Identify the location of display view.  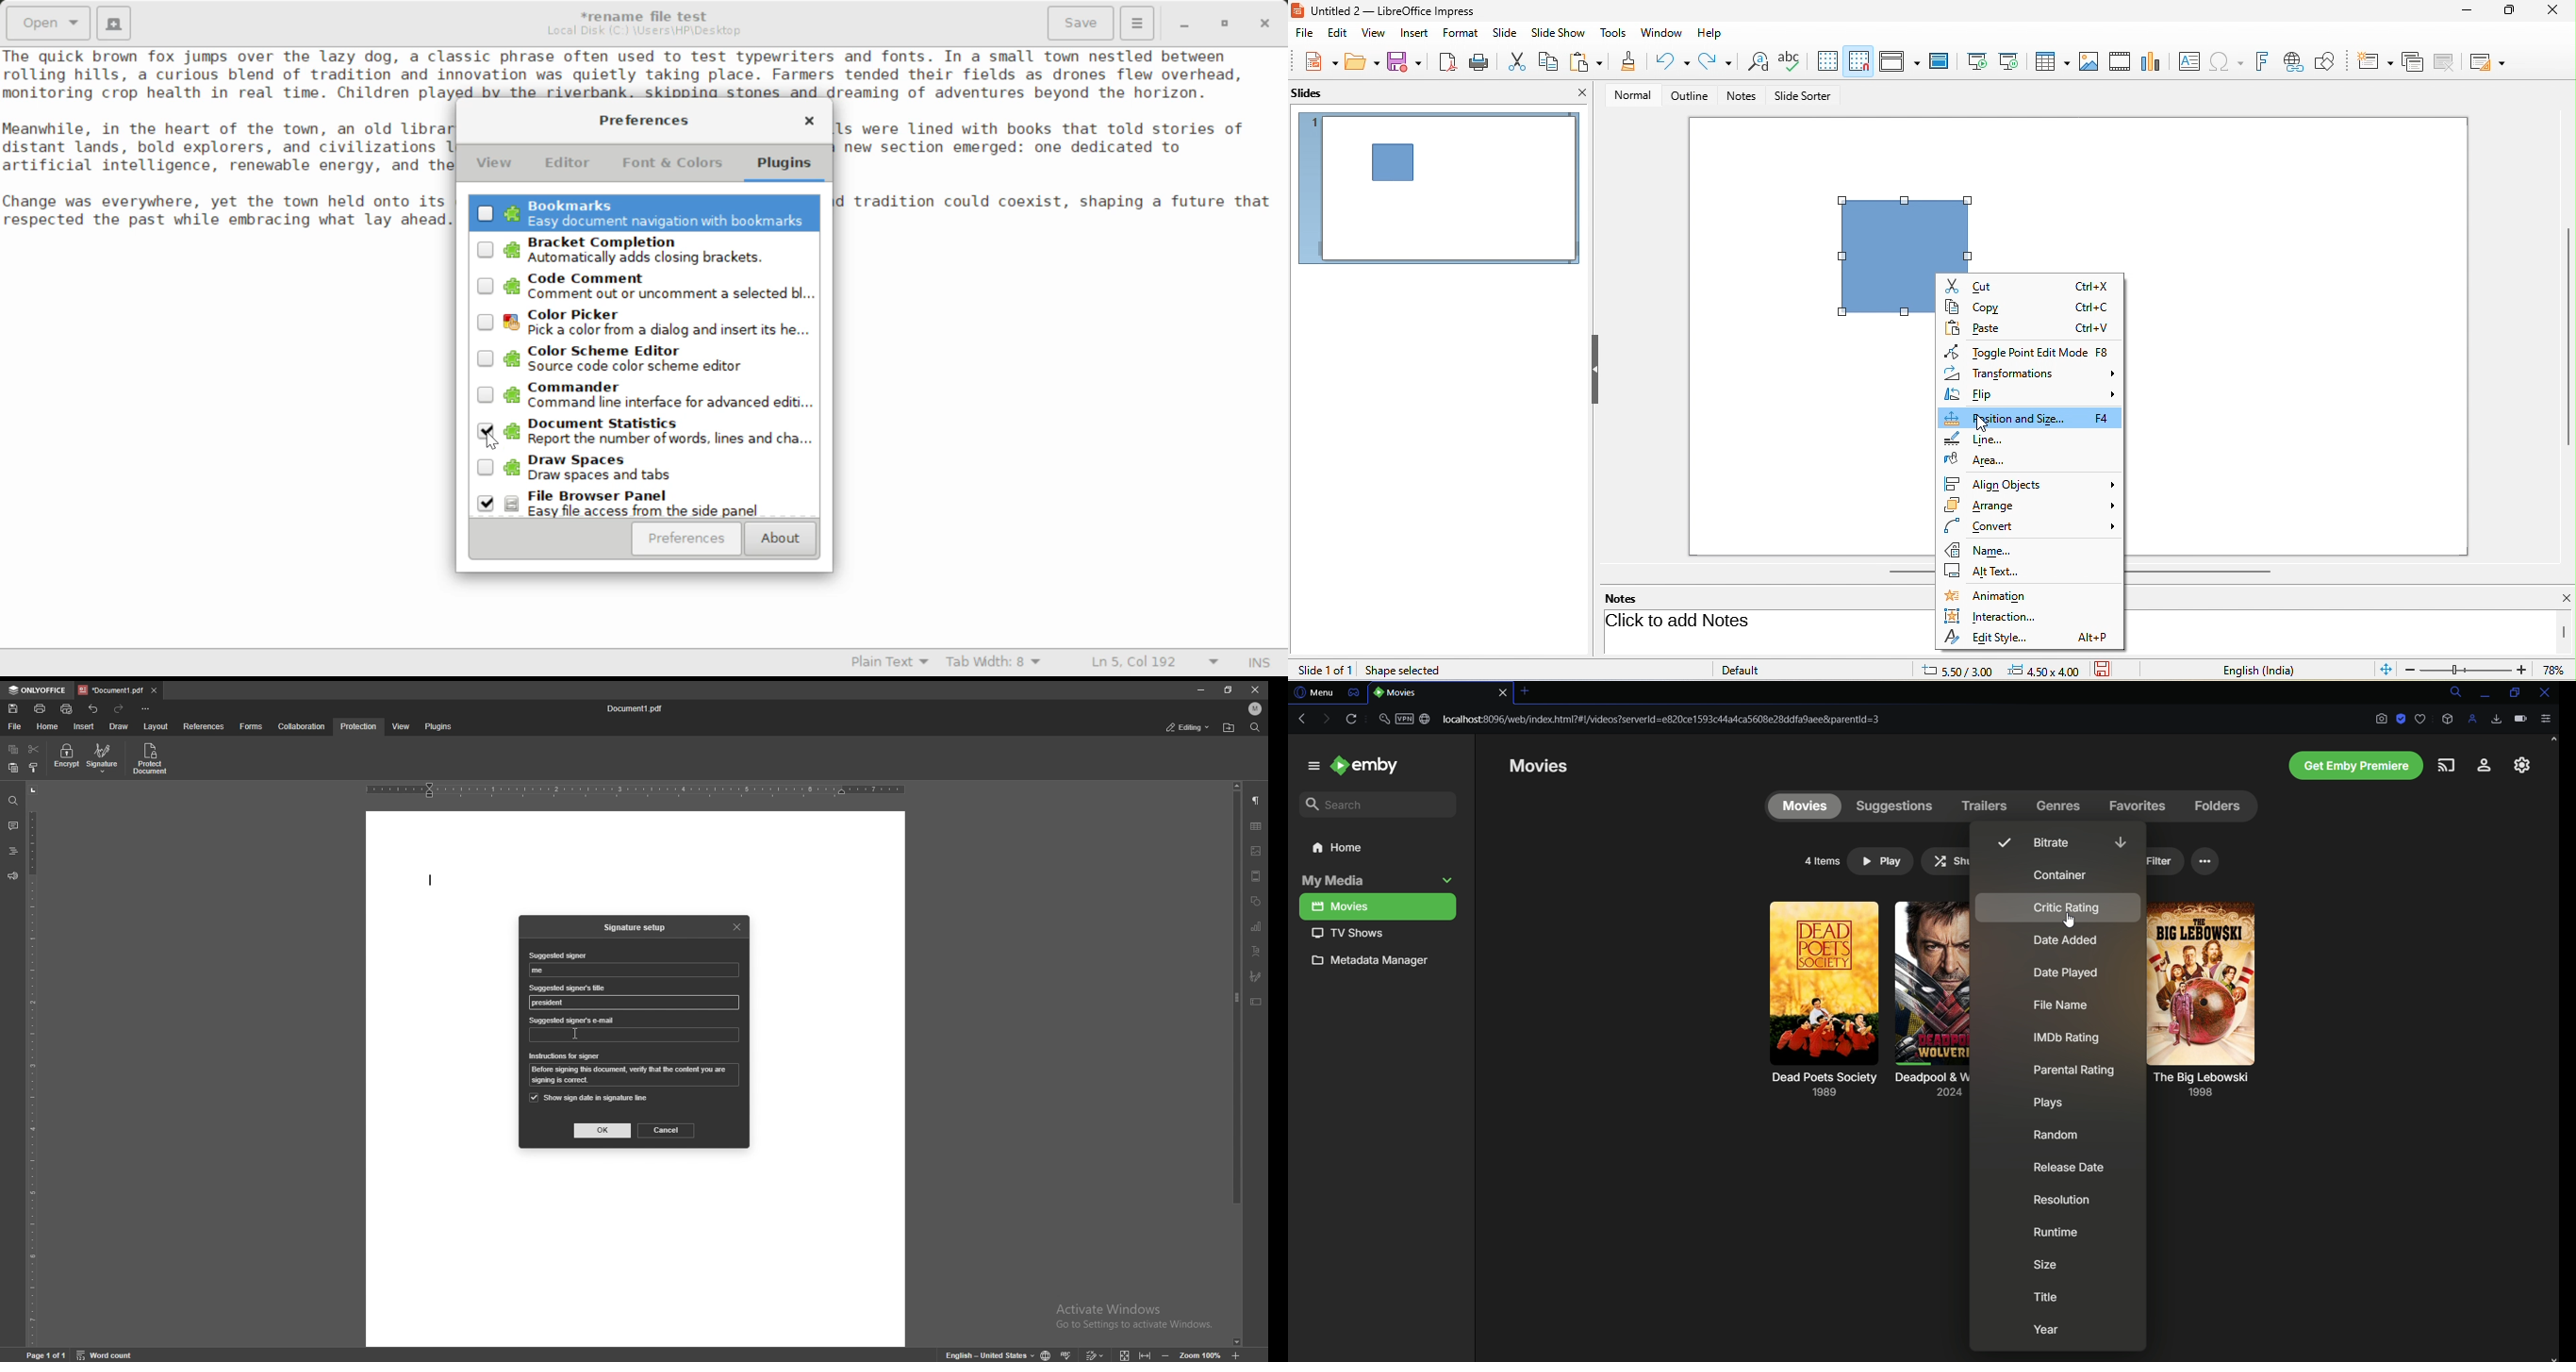
(1899, 60).